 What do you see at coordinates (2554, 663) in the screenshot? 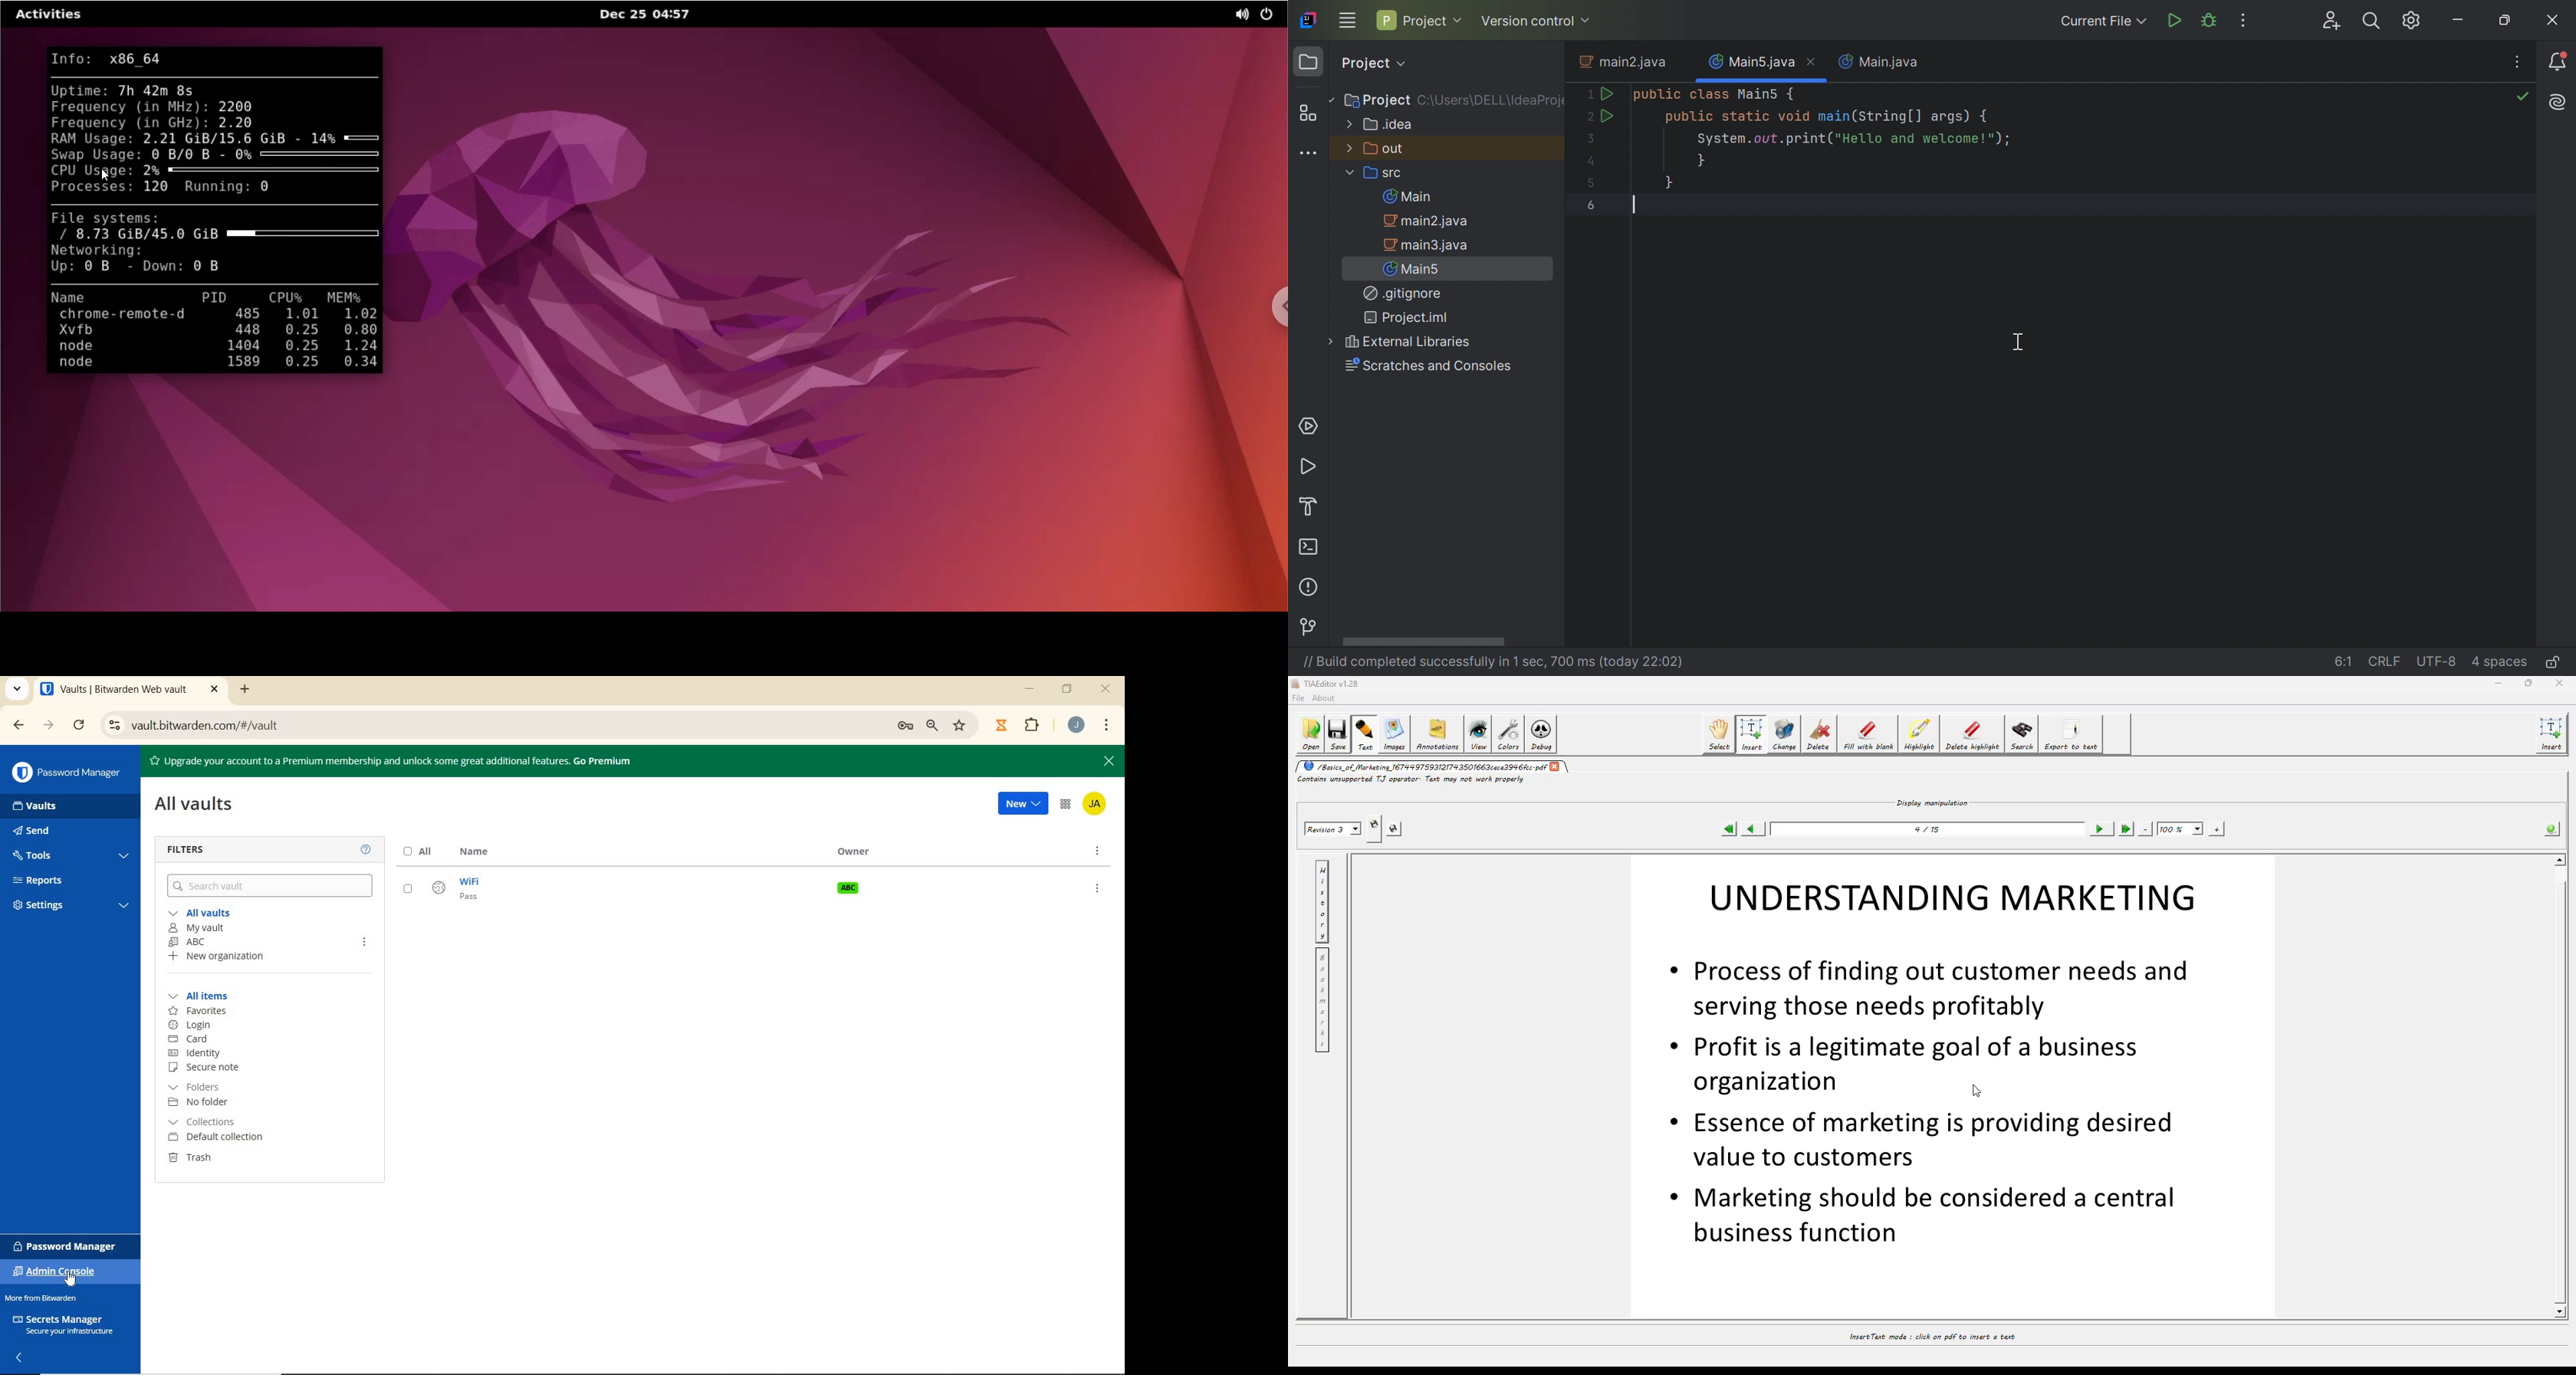
I see `Make file read-only` at bounding box center [2554, 663].